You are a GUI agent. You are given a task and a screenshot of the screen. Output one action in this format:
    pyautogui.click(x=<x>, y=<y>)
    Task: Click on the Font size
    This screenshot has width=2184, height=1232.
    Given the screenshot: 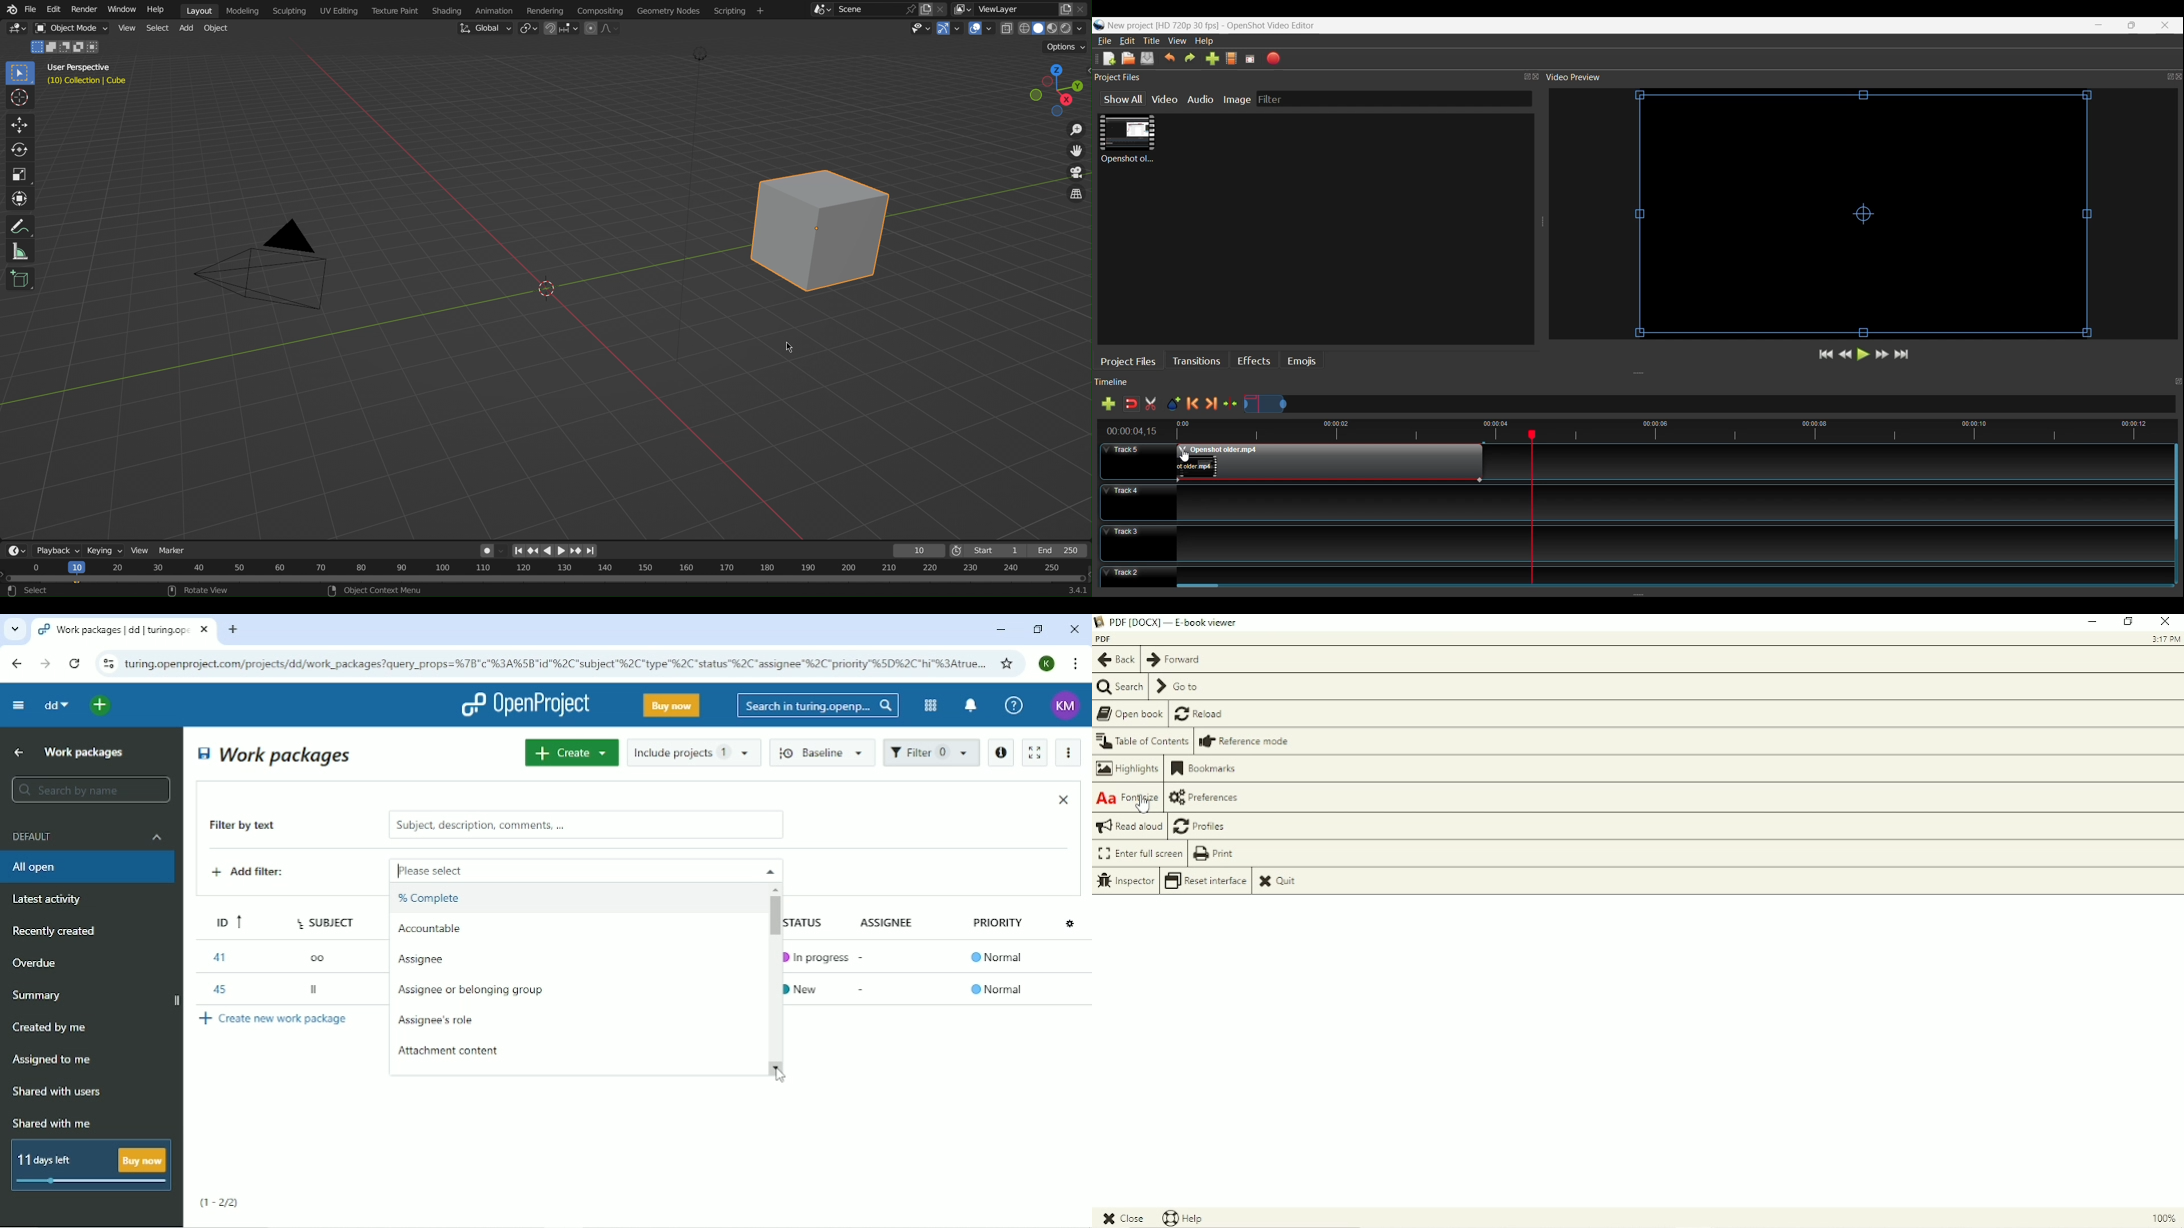 What is the action you would take?
    pyautogui.click(x=1127, y=798)
    